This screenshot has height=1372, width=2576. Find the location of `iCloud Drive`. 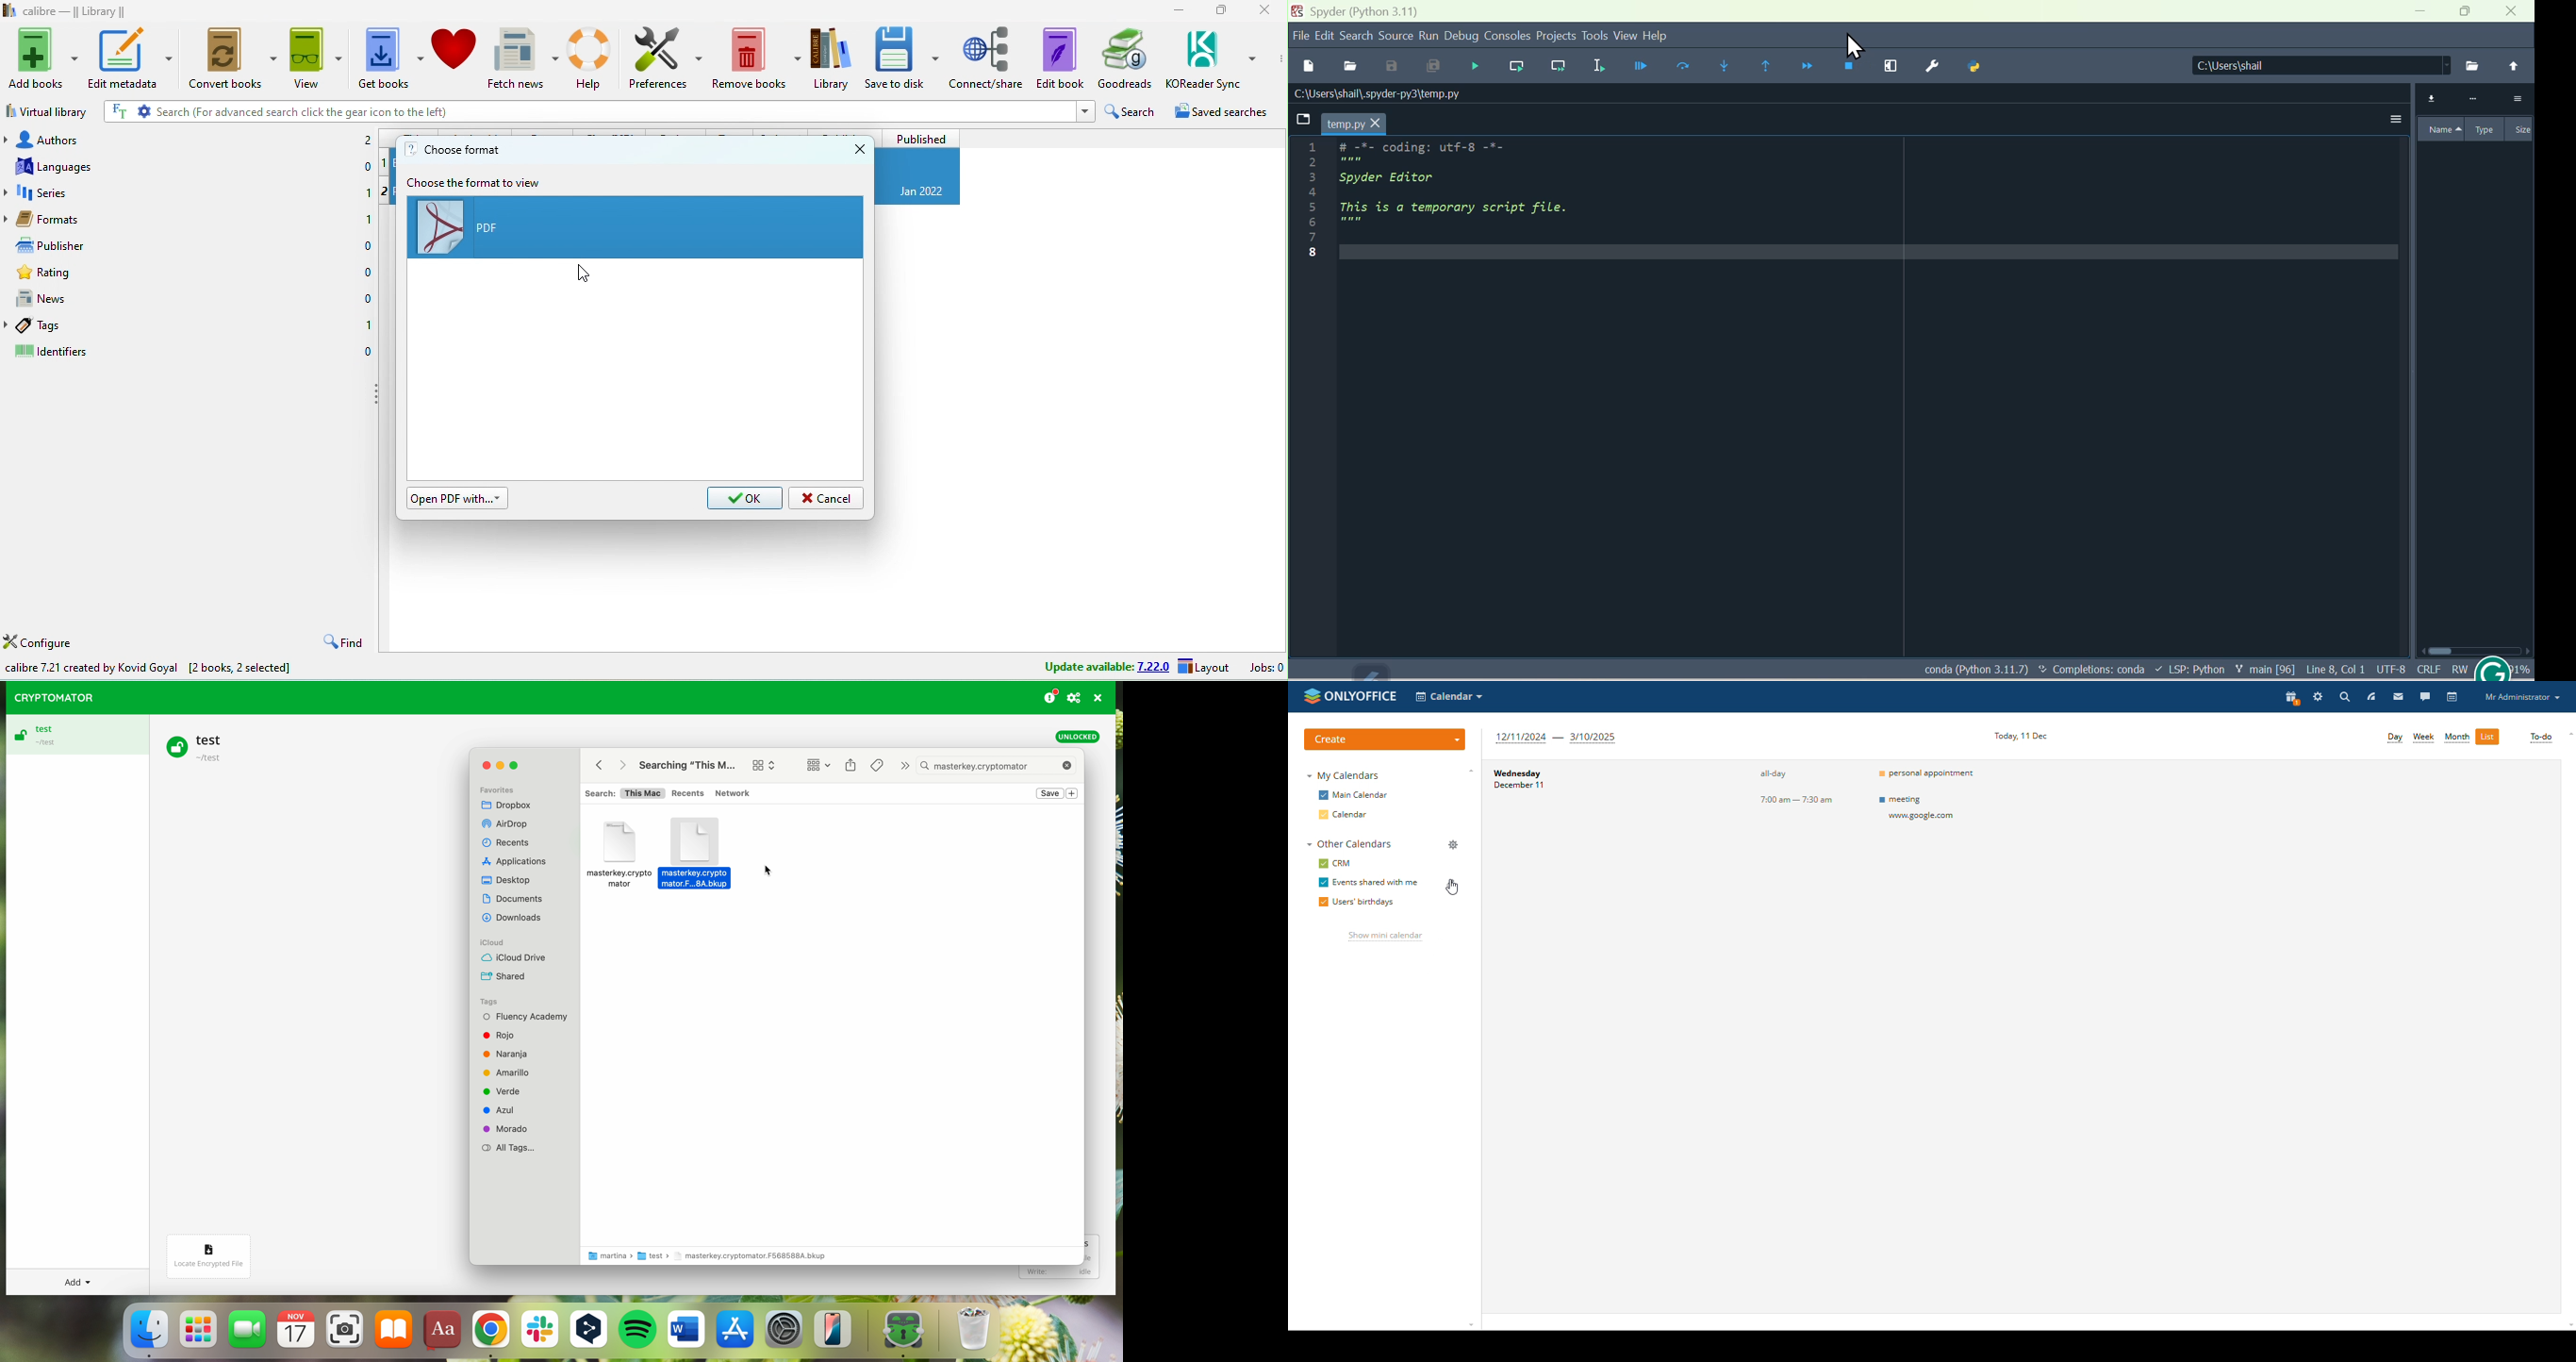

iCloud Drive is located at coordinates (514, 958).